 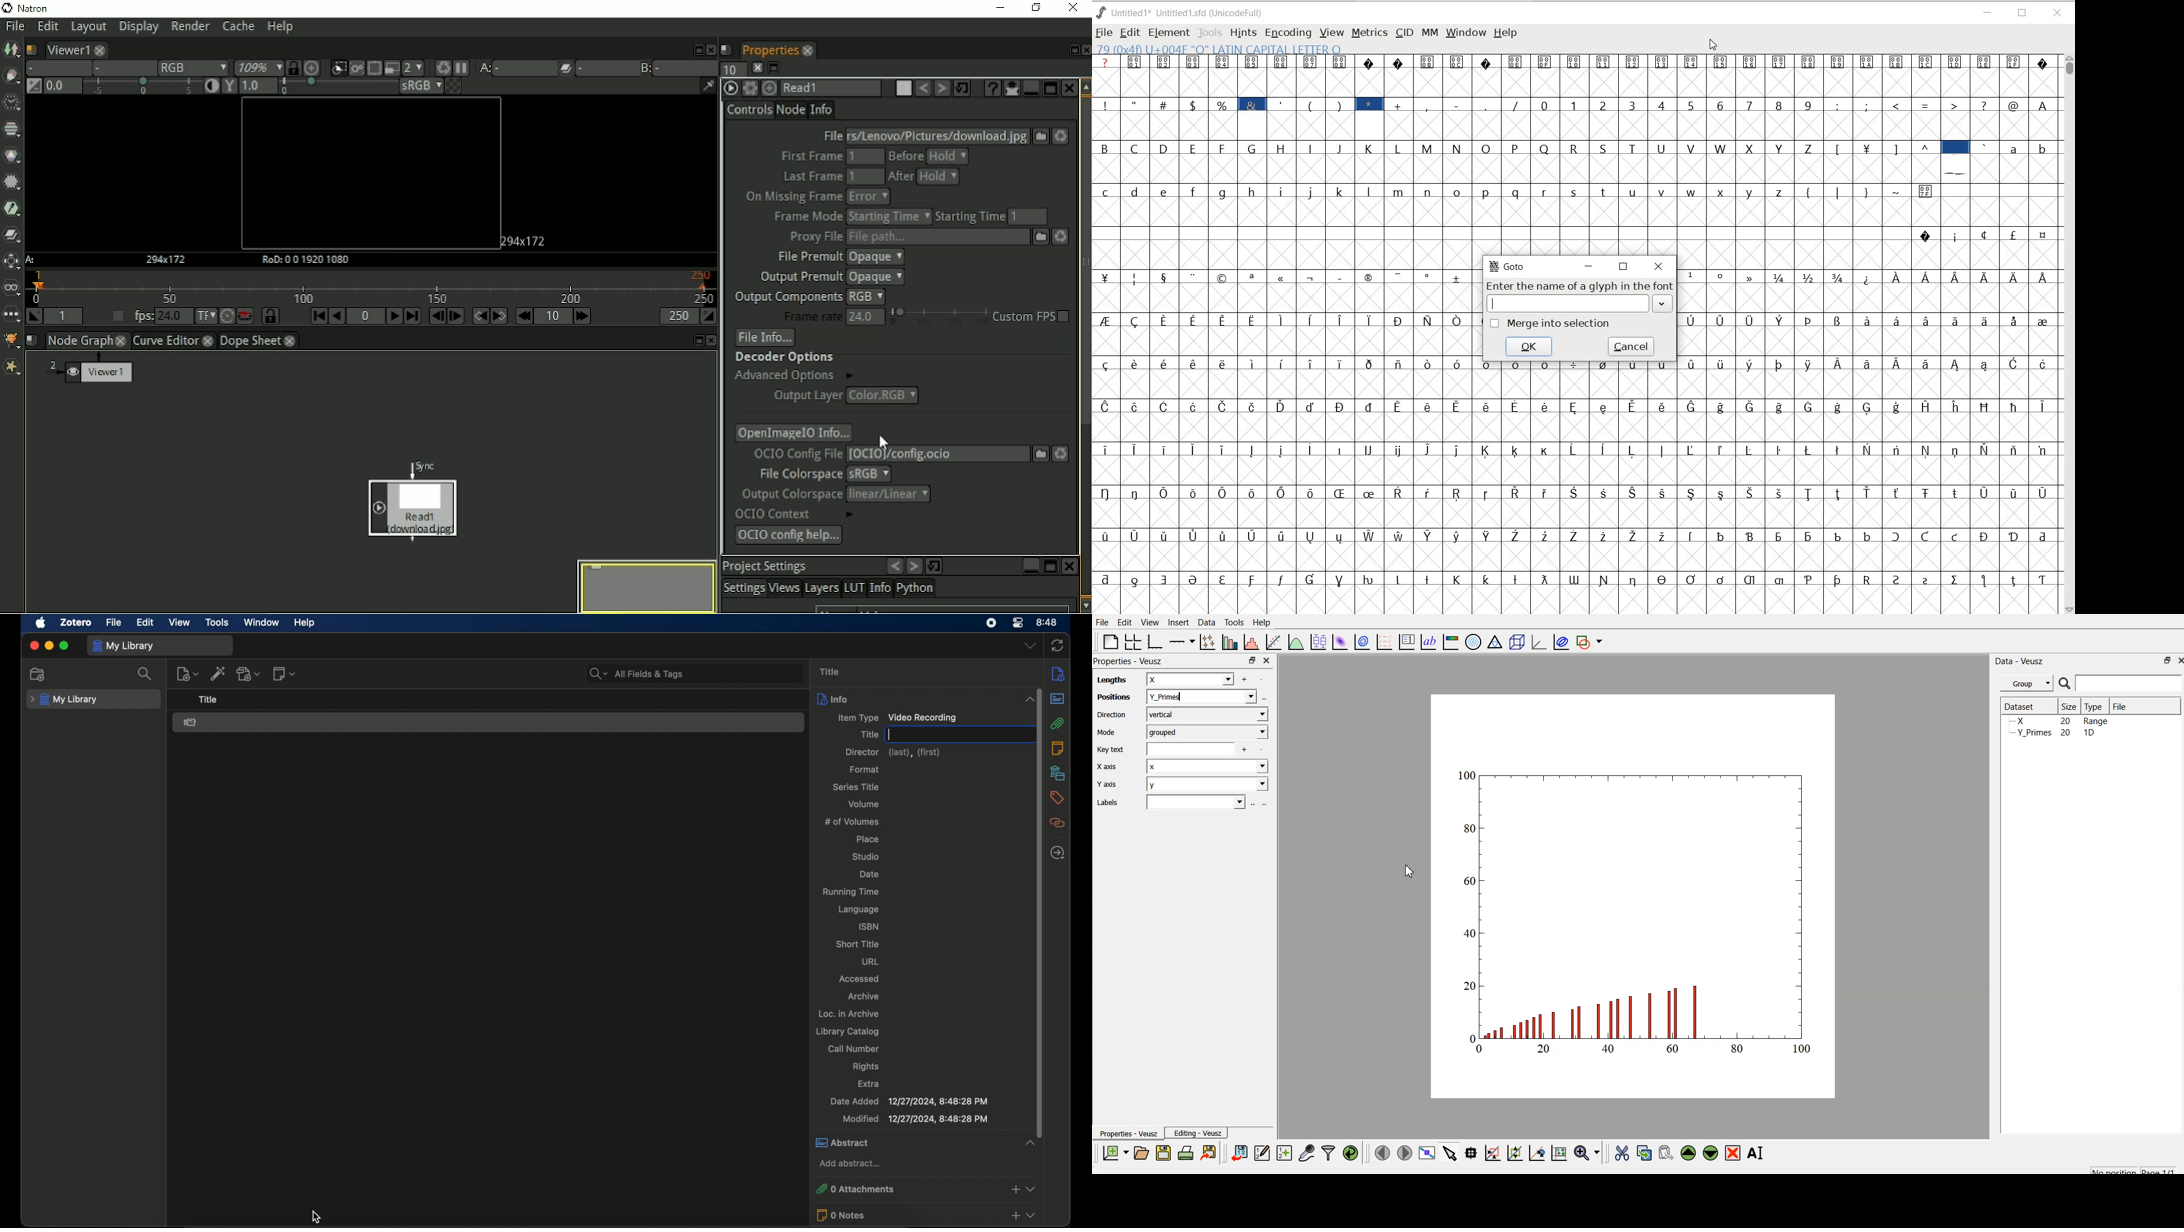 What do you see at coordinates (1331, 34) in the screenshot?
I see `VIEW` at bounding box center [1331, 34].